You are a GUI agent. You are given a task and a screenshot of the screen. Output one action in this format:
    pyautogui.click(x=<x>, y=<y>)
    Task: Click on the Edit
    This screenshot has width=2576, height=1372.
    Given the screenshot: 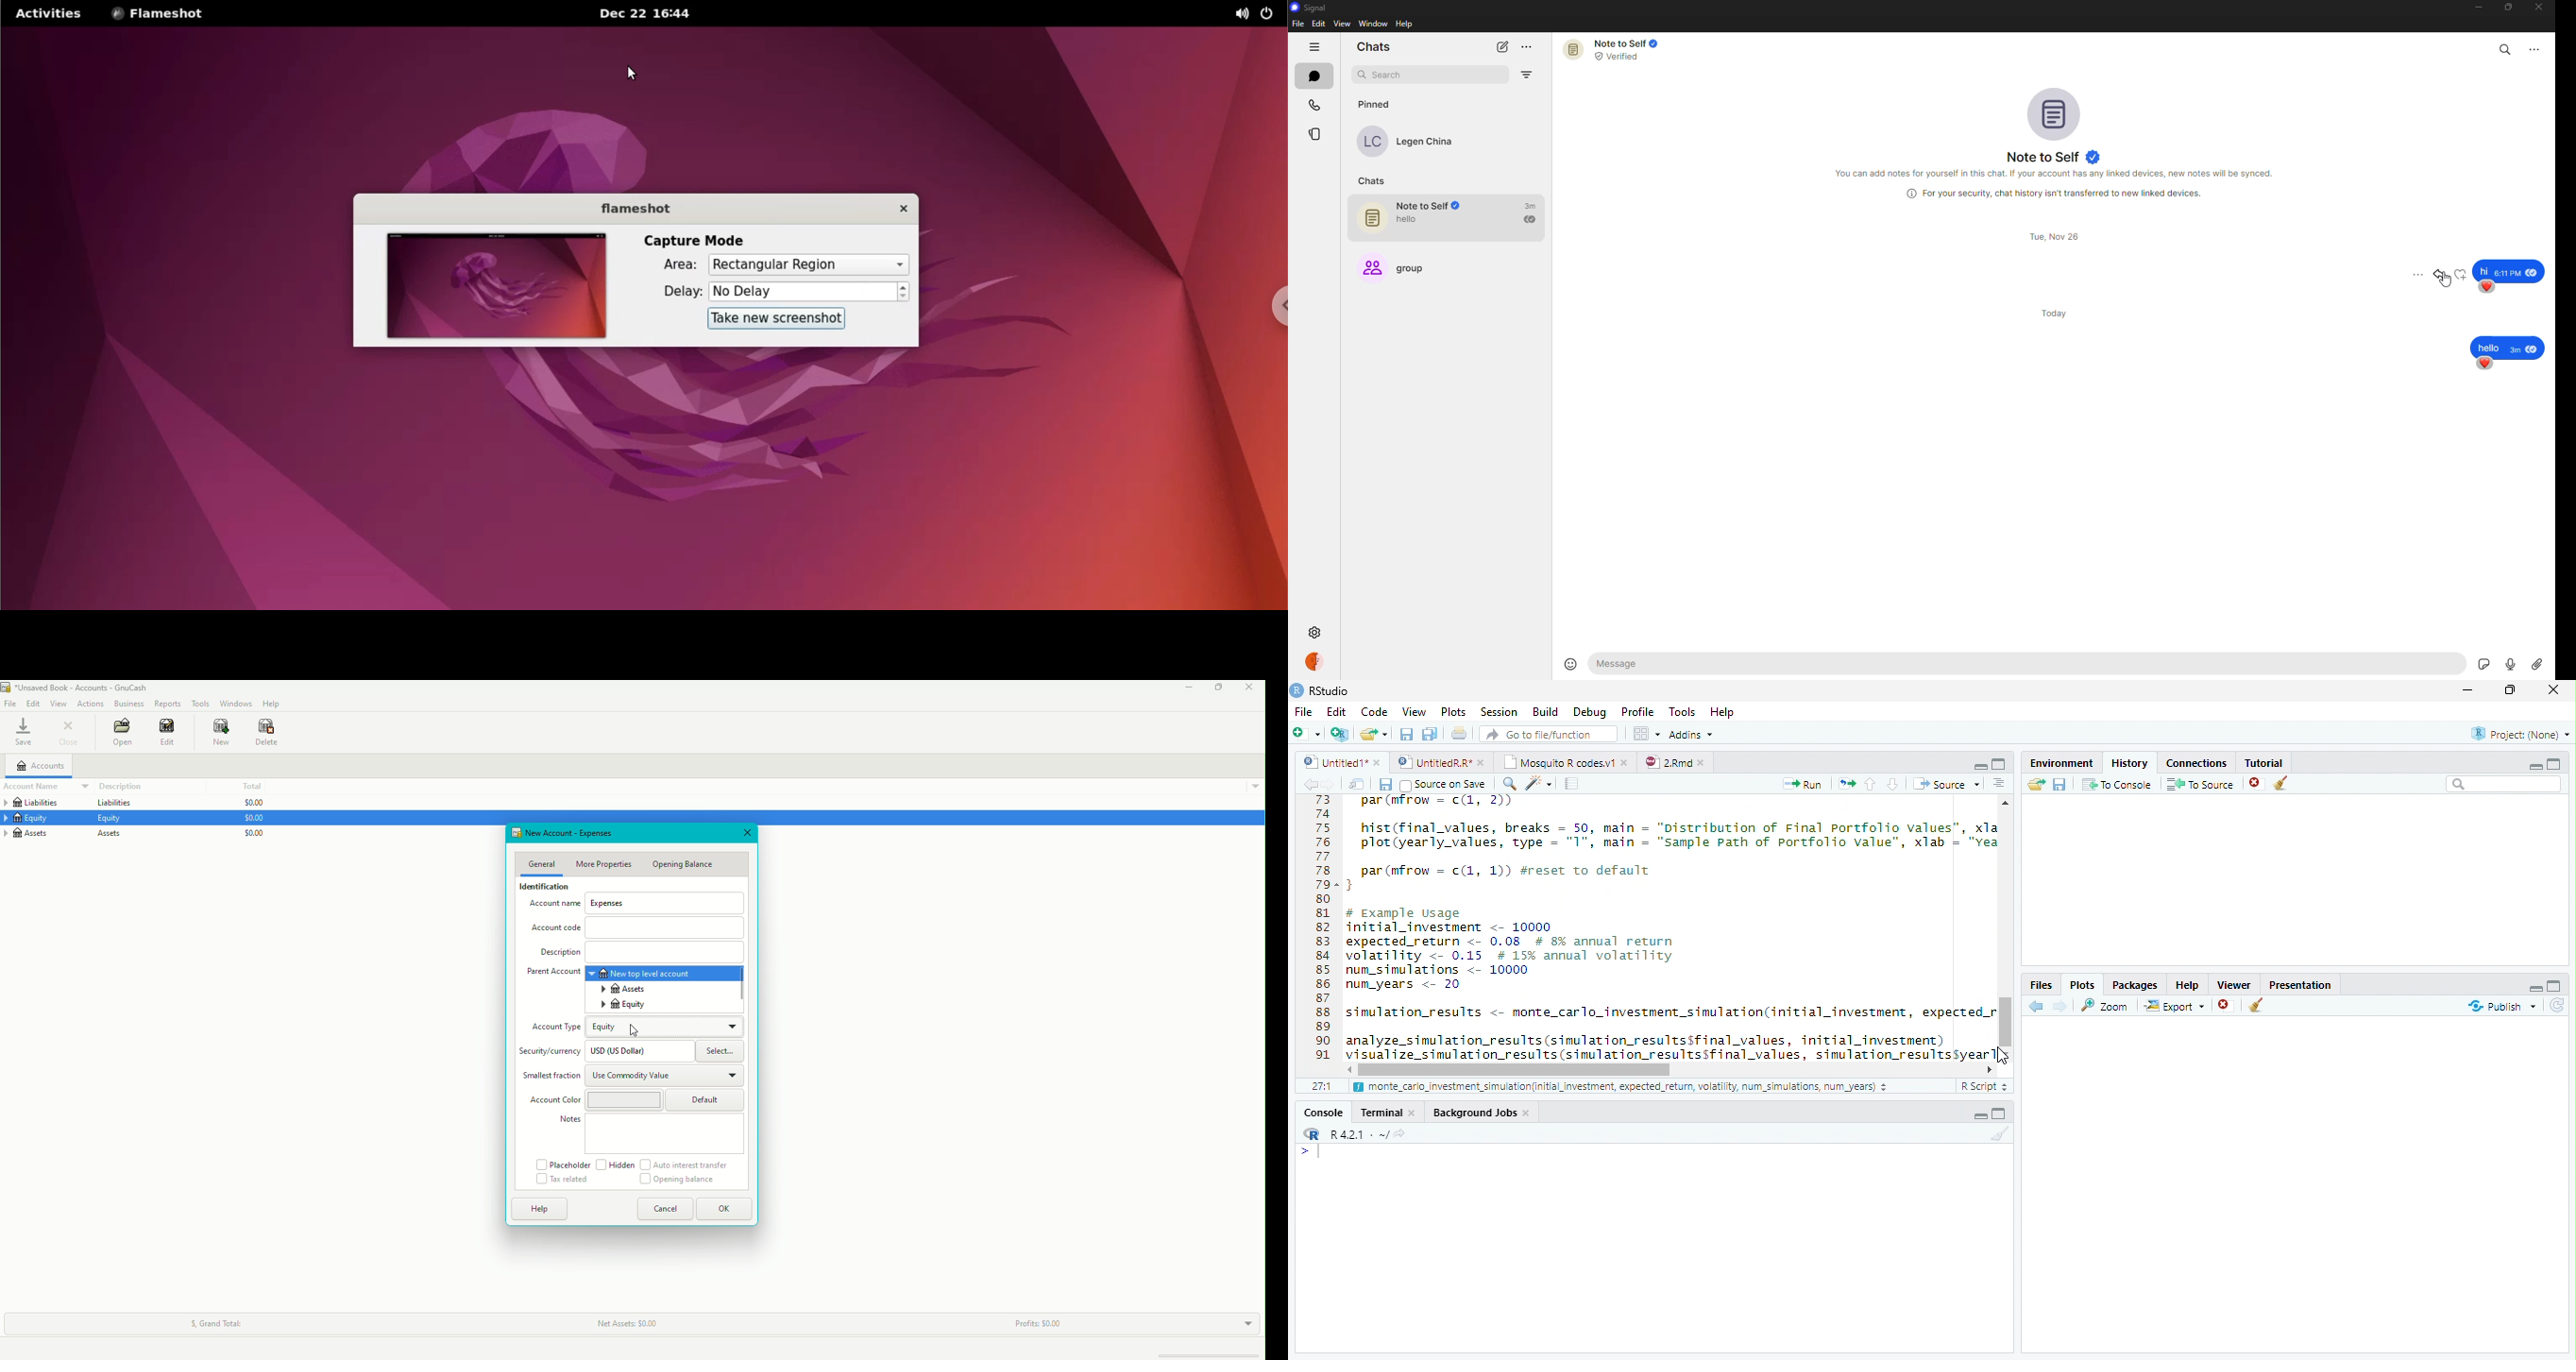 What is the action you would take?
    pyautogui.click(x=1335, y=710)
    